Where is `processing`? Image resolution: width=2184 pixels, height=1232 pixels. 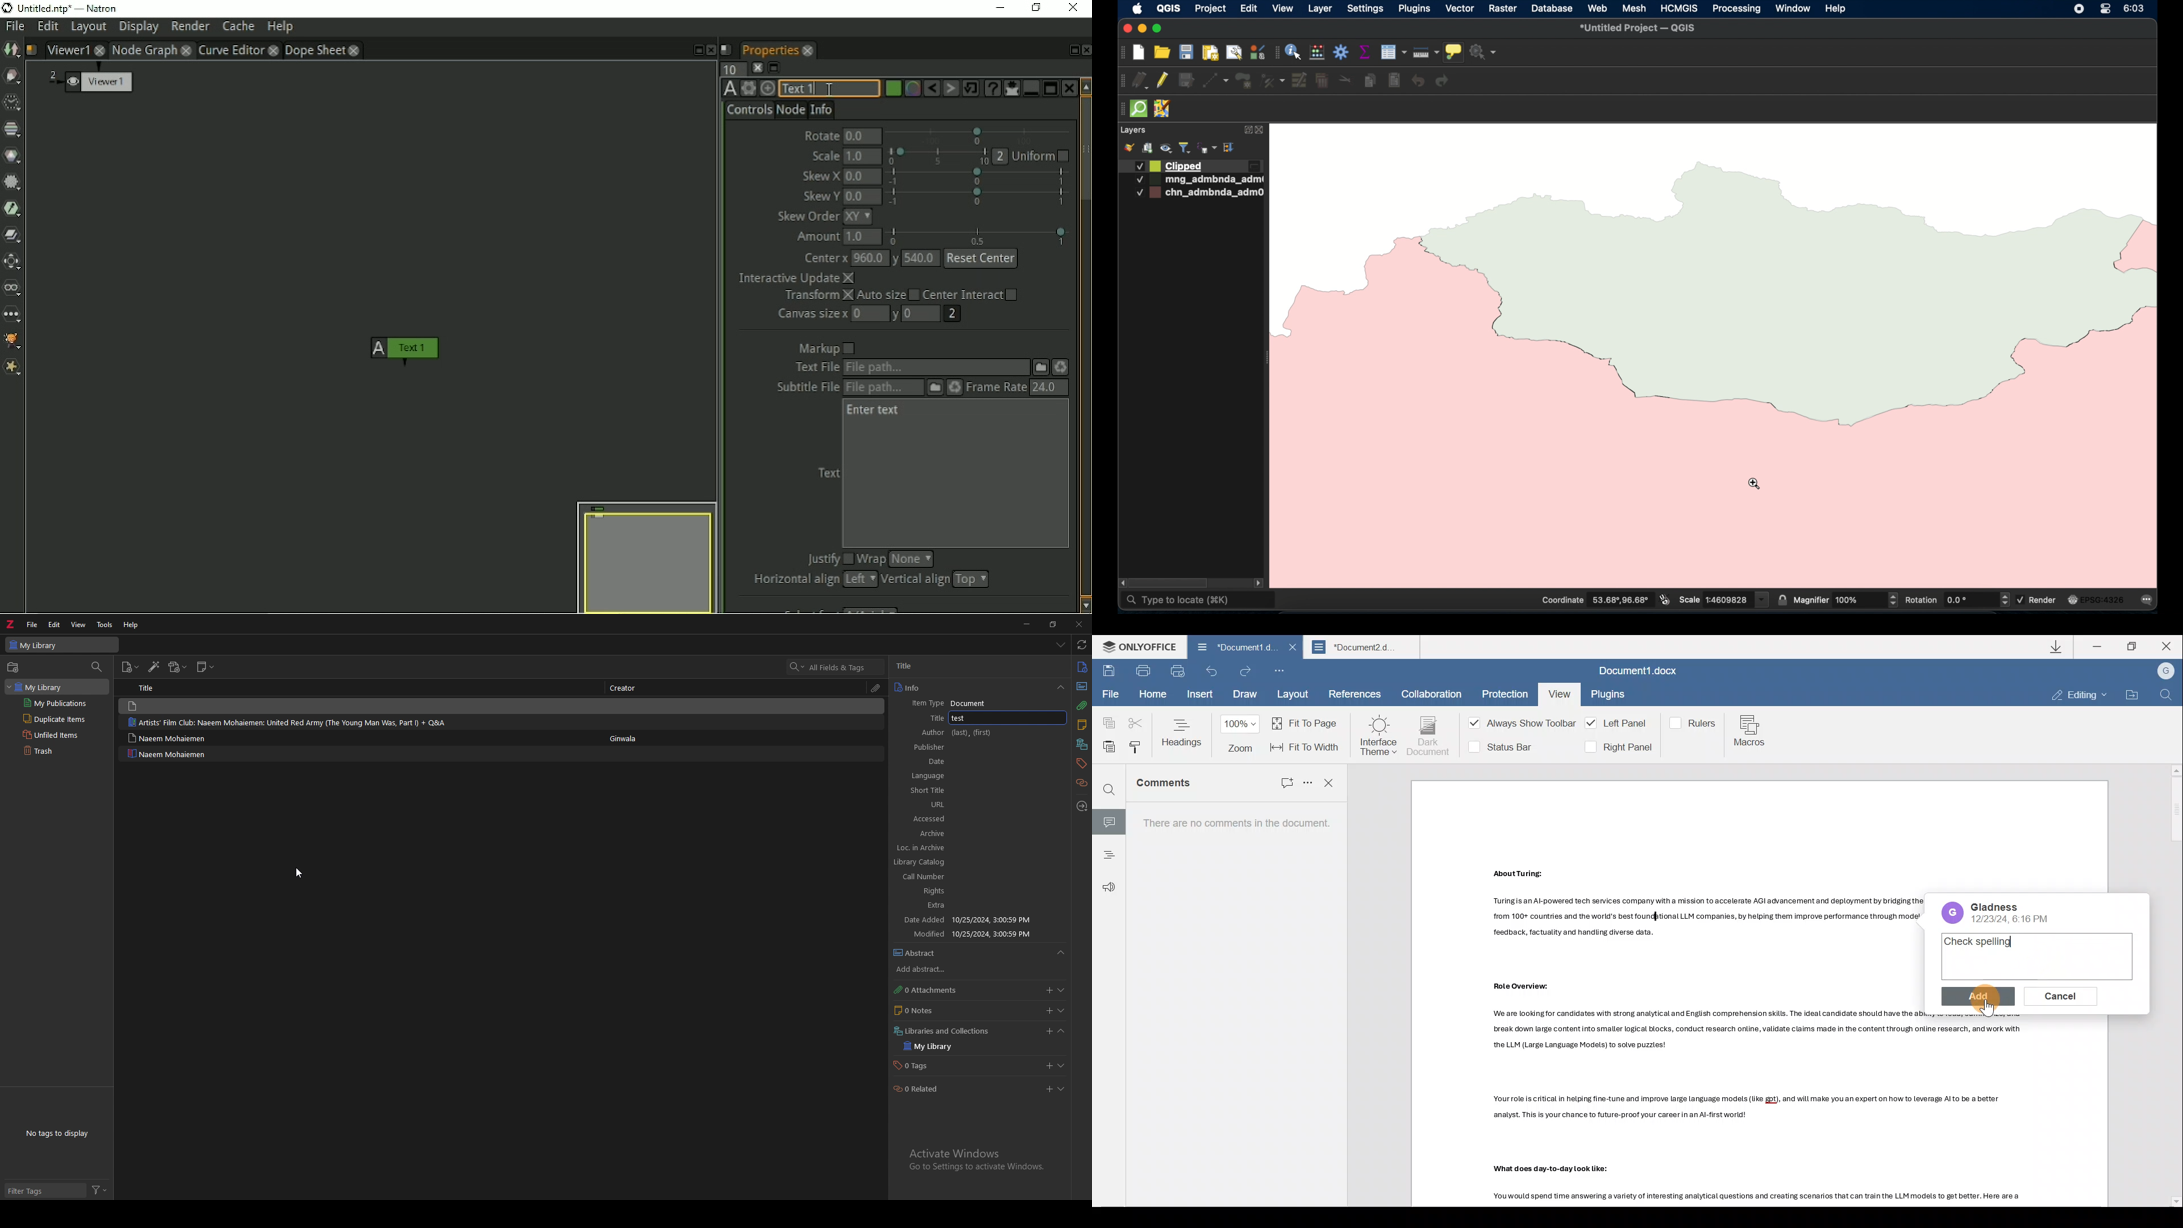
processing is located at coordinates (1737, 10).